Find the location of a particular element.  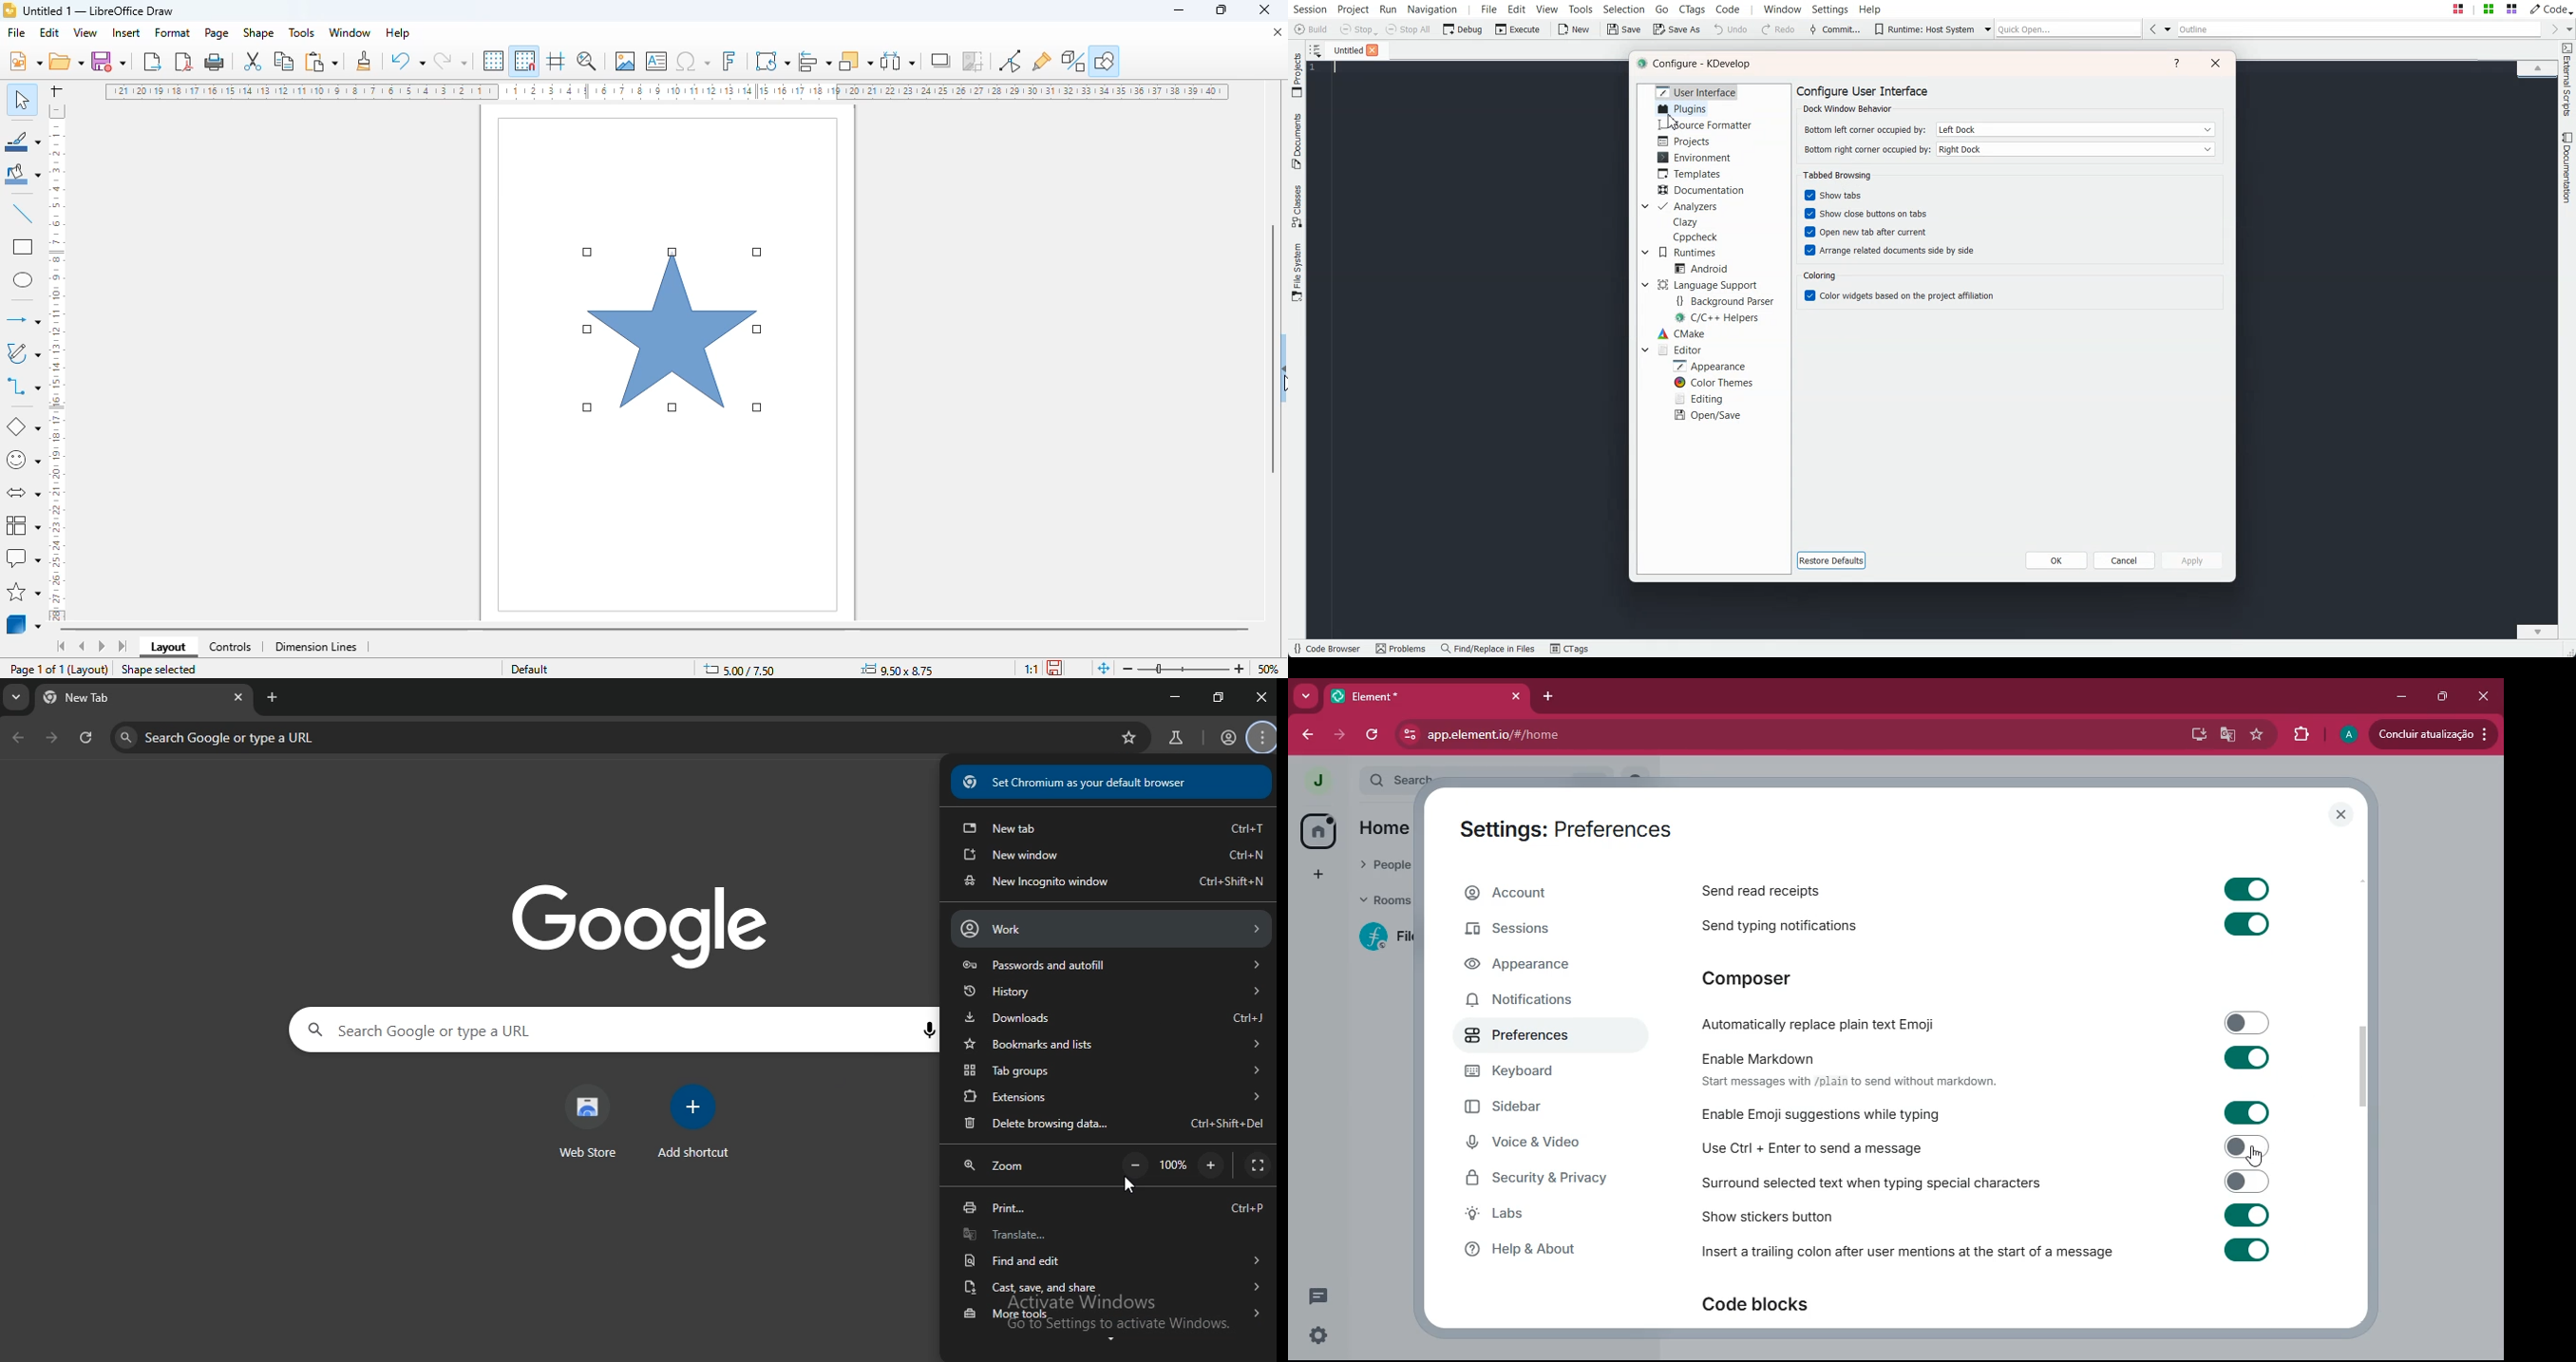

vertical scroll bar is located at coordinates (1273, 348).